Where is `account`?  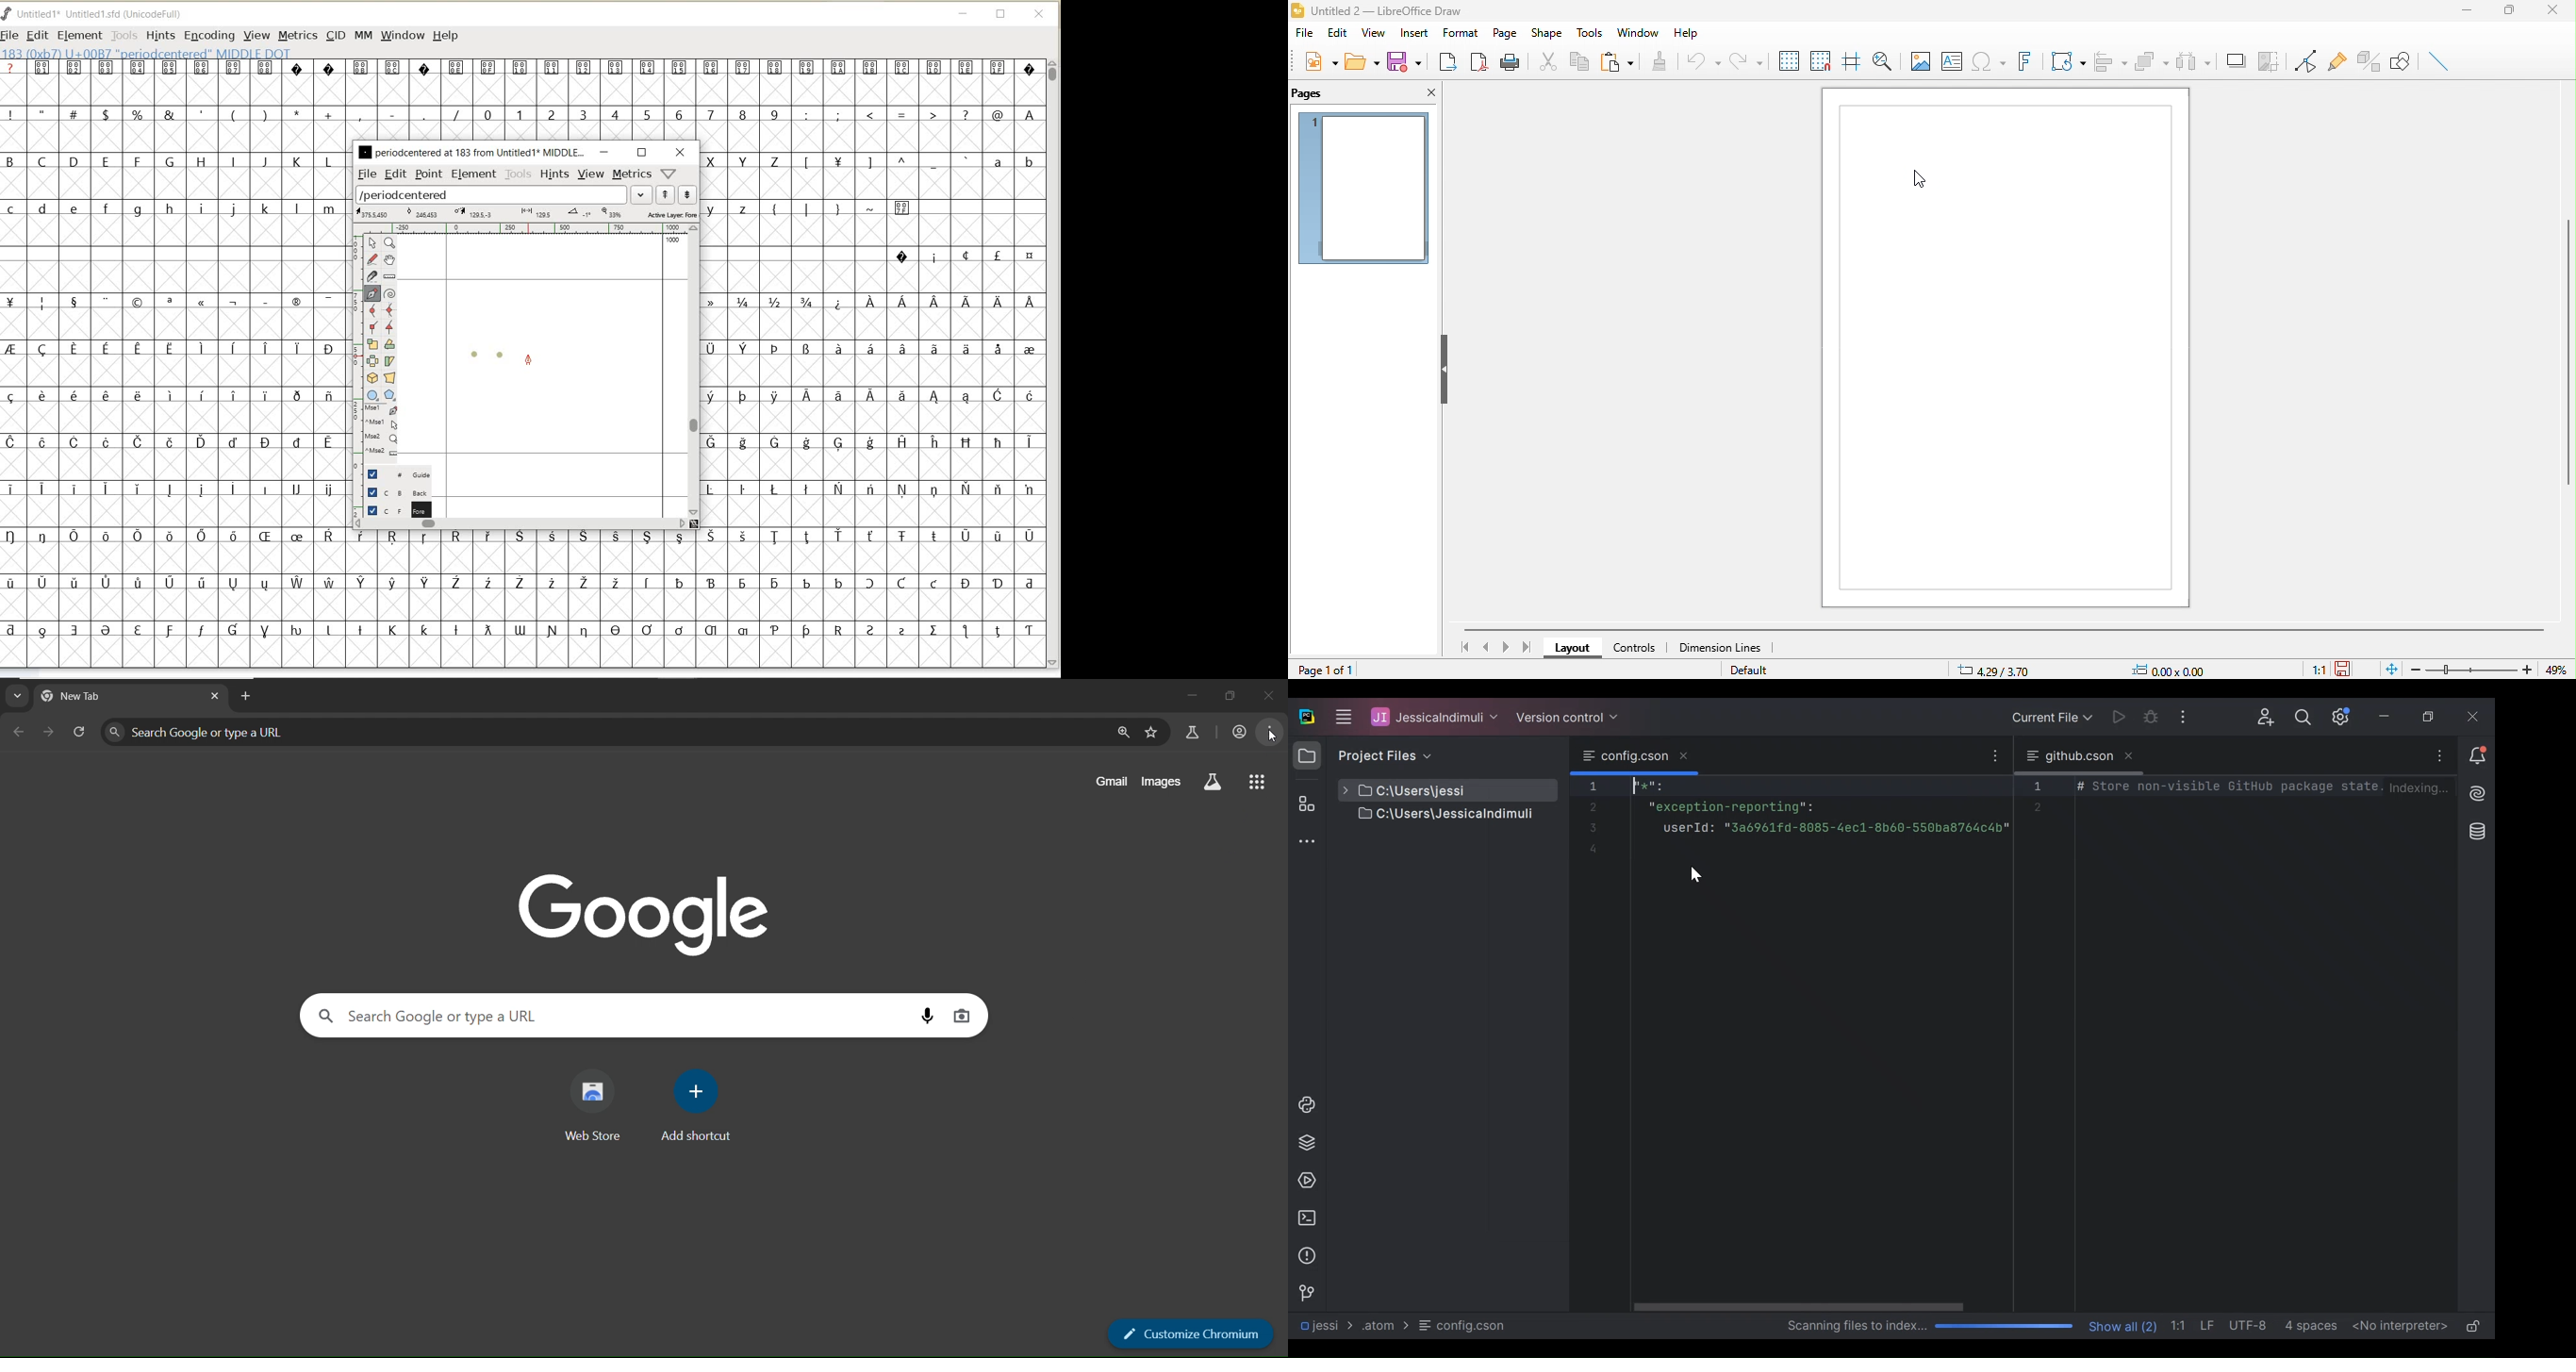 account is located at coordinates (1237, 733).